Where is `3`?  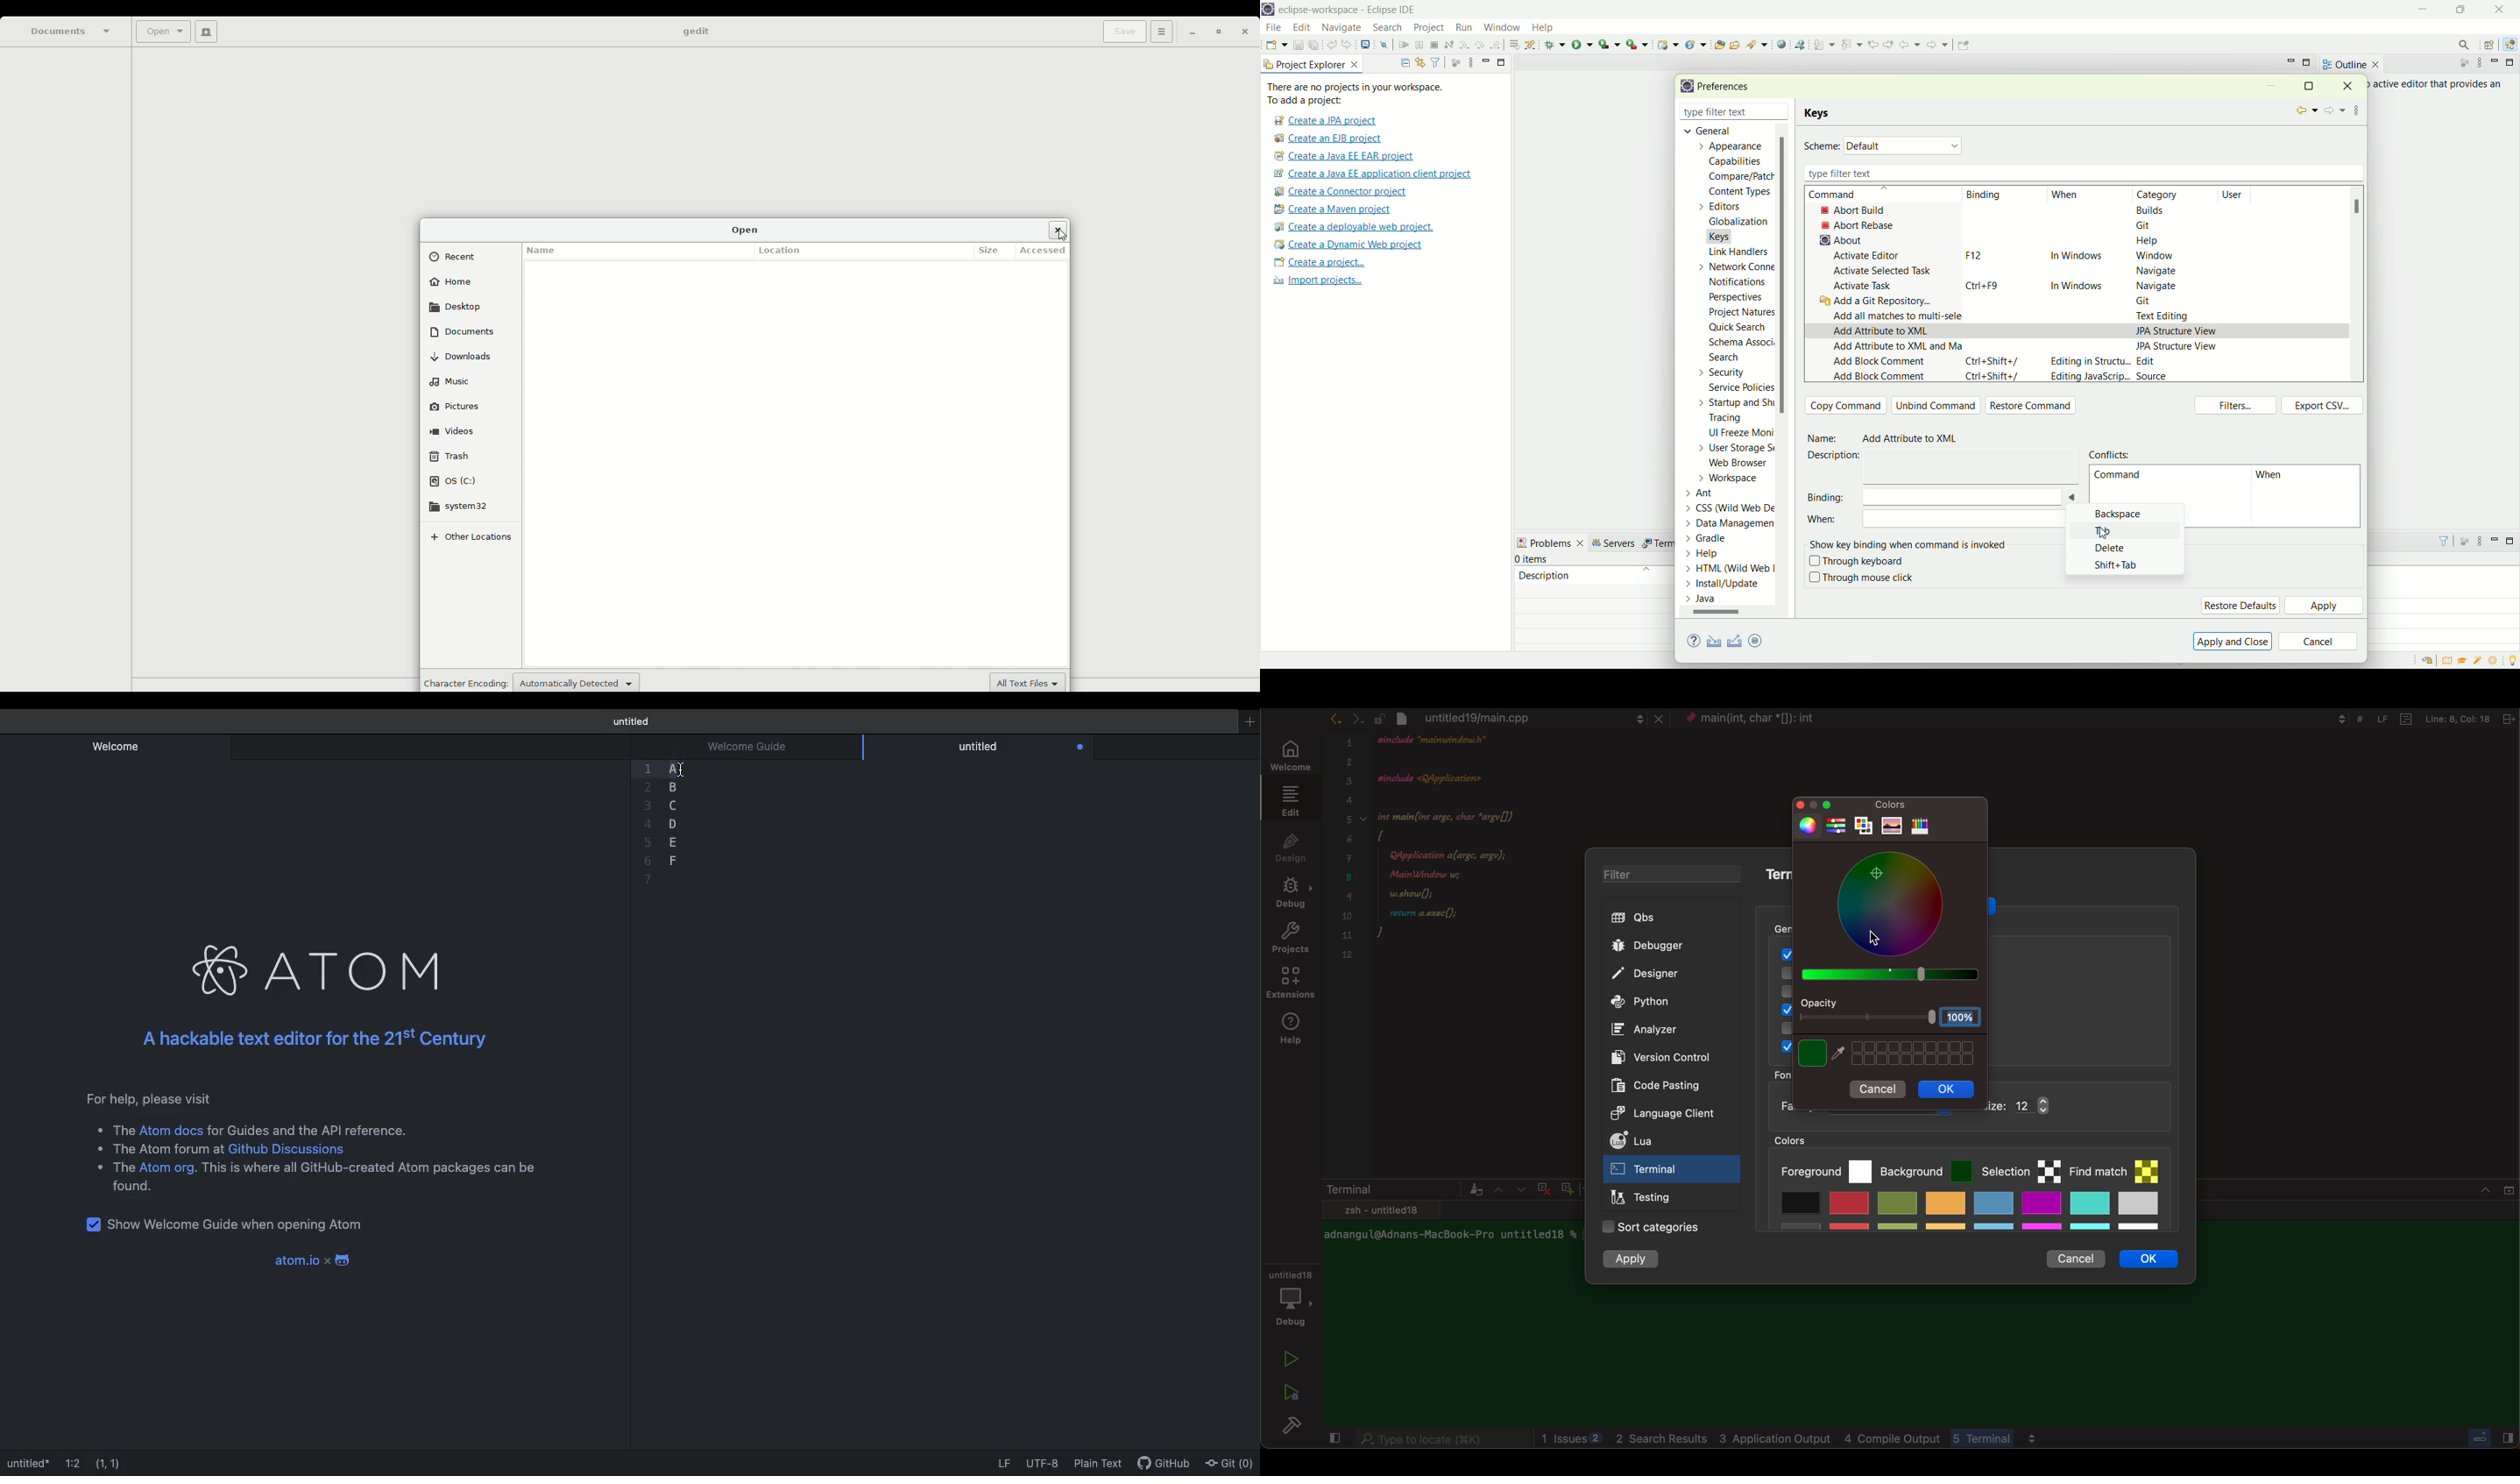
3 is located at coordinates (646, 805).